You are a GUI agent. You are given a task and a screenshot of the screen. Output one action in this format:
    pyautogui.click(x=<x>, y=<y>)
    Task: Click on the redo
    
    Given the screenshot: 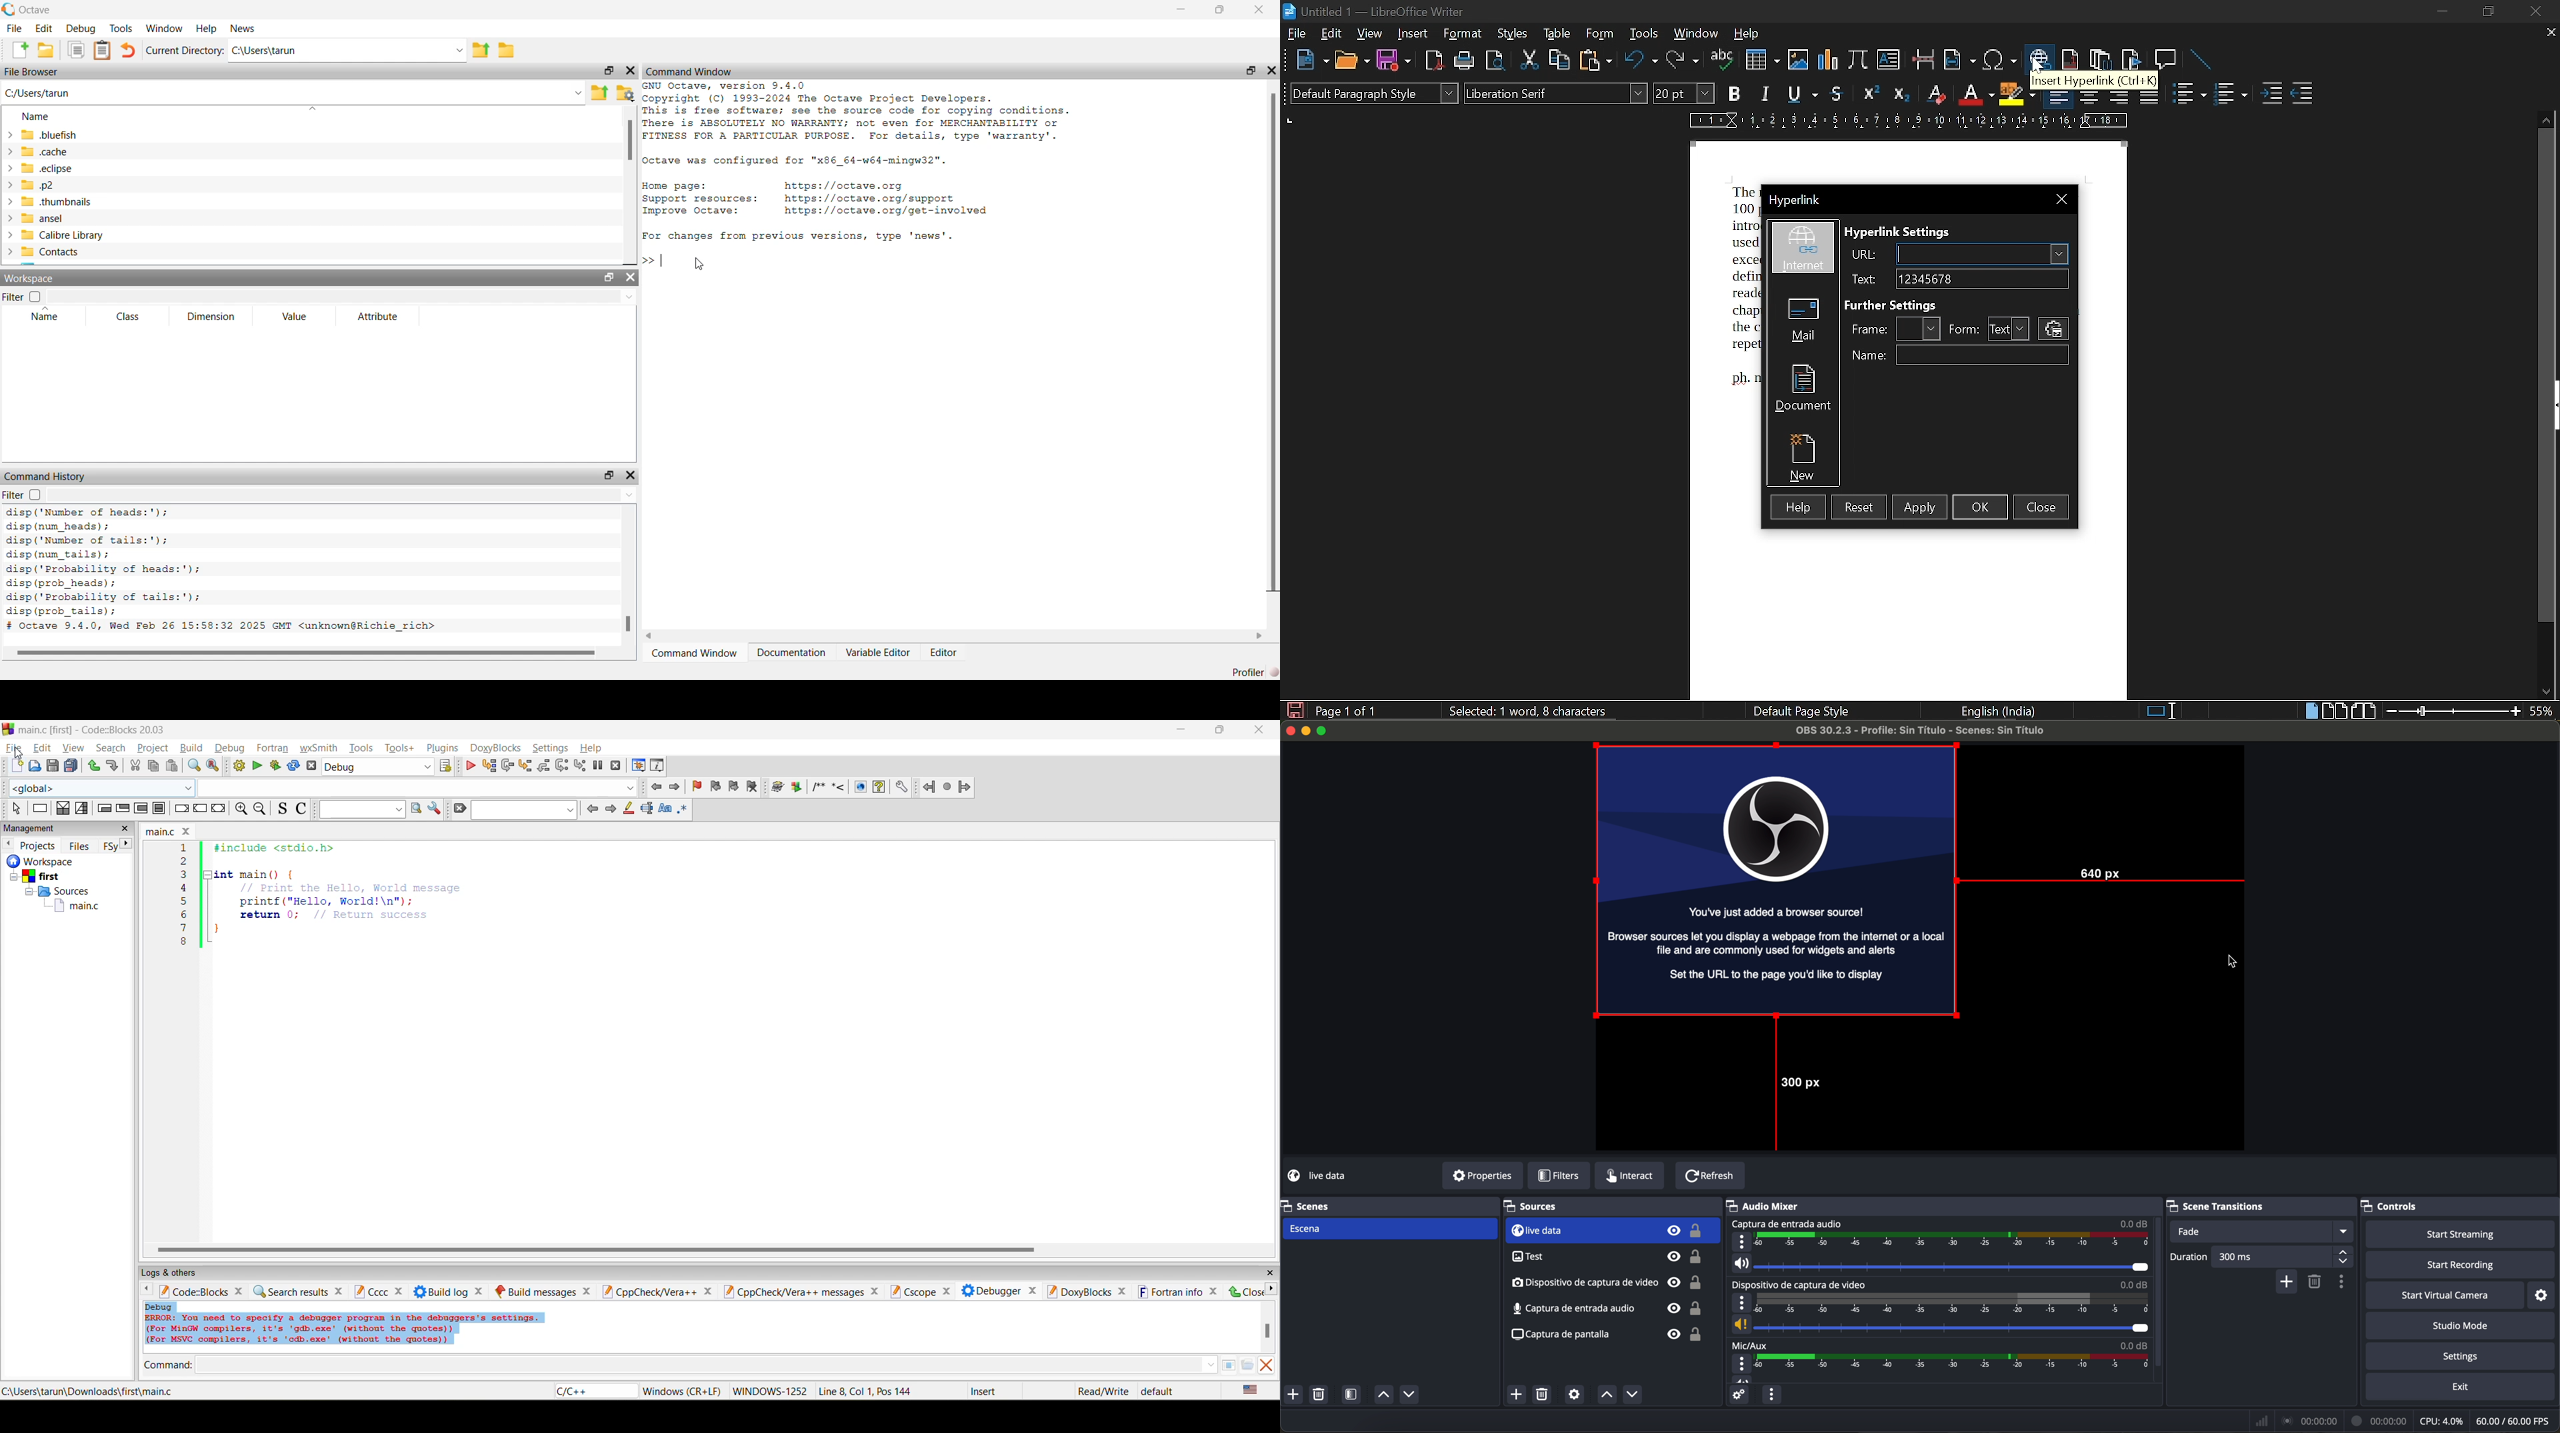 What is the action you would take?
    pyautogui.click(x=93, y=766)
    